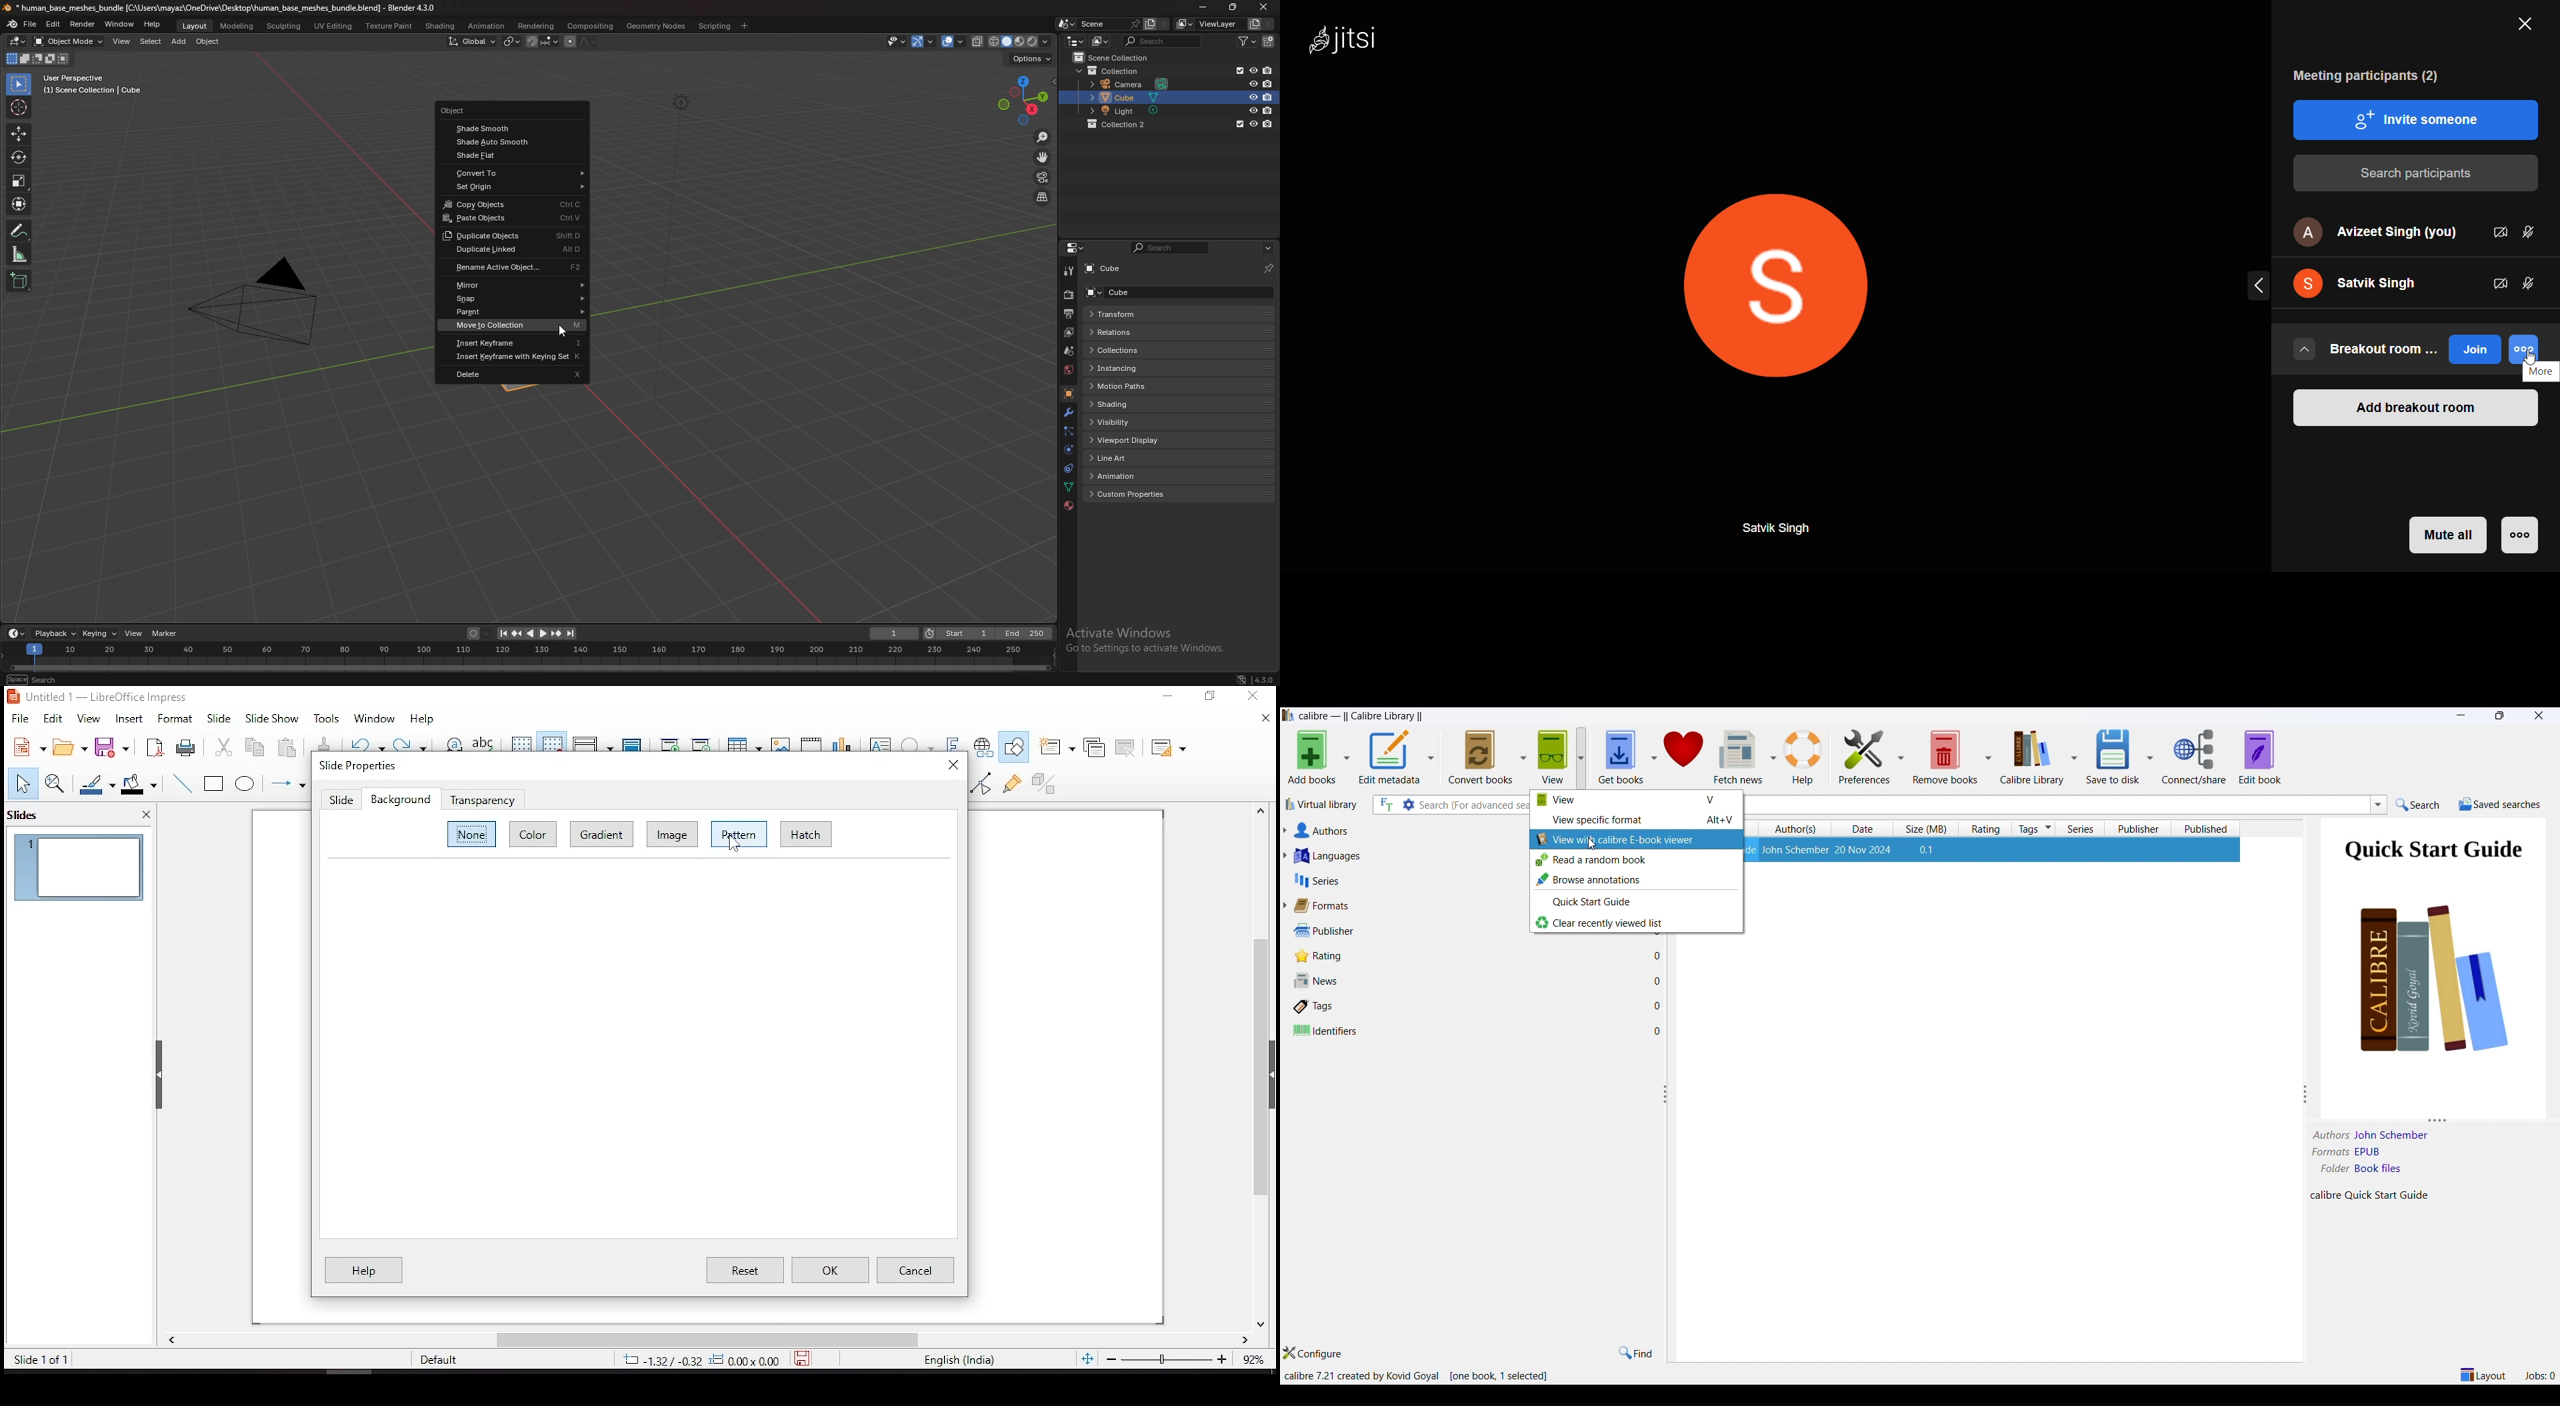  What do you see at coordinates (1210, 697) in the screenshot?
I see `restore` at bounding box center [1210, 697].